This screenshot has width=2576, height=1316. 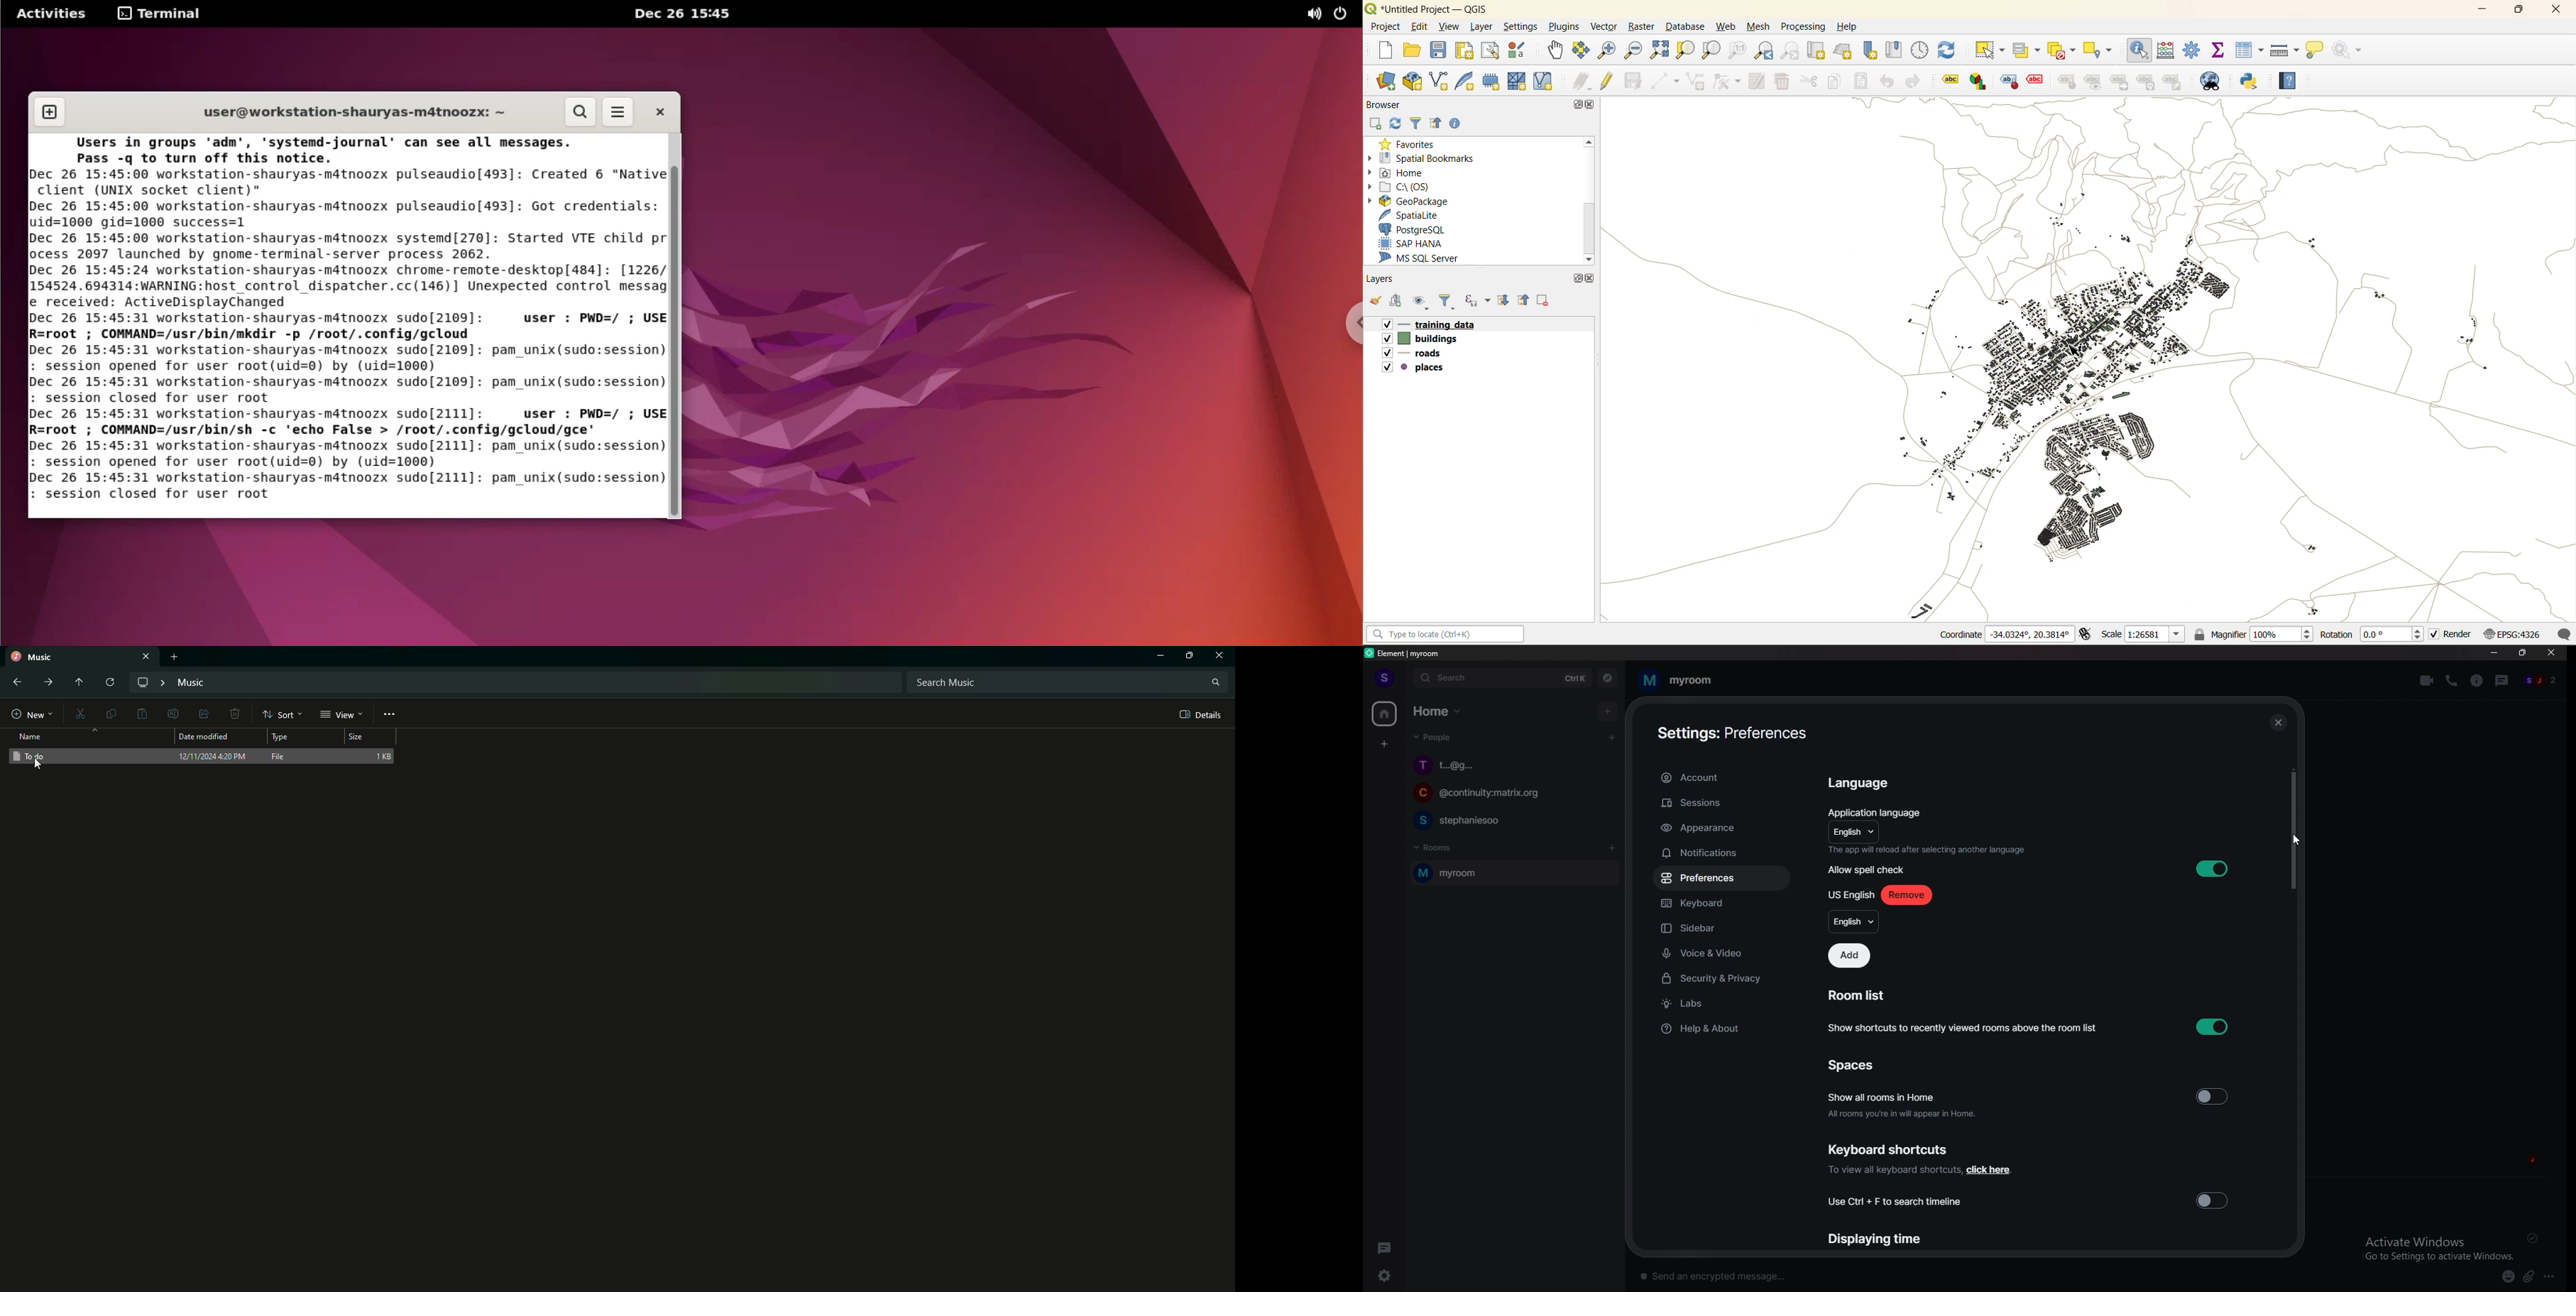 I want to click on account, so click(x=1720, y=778).